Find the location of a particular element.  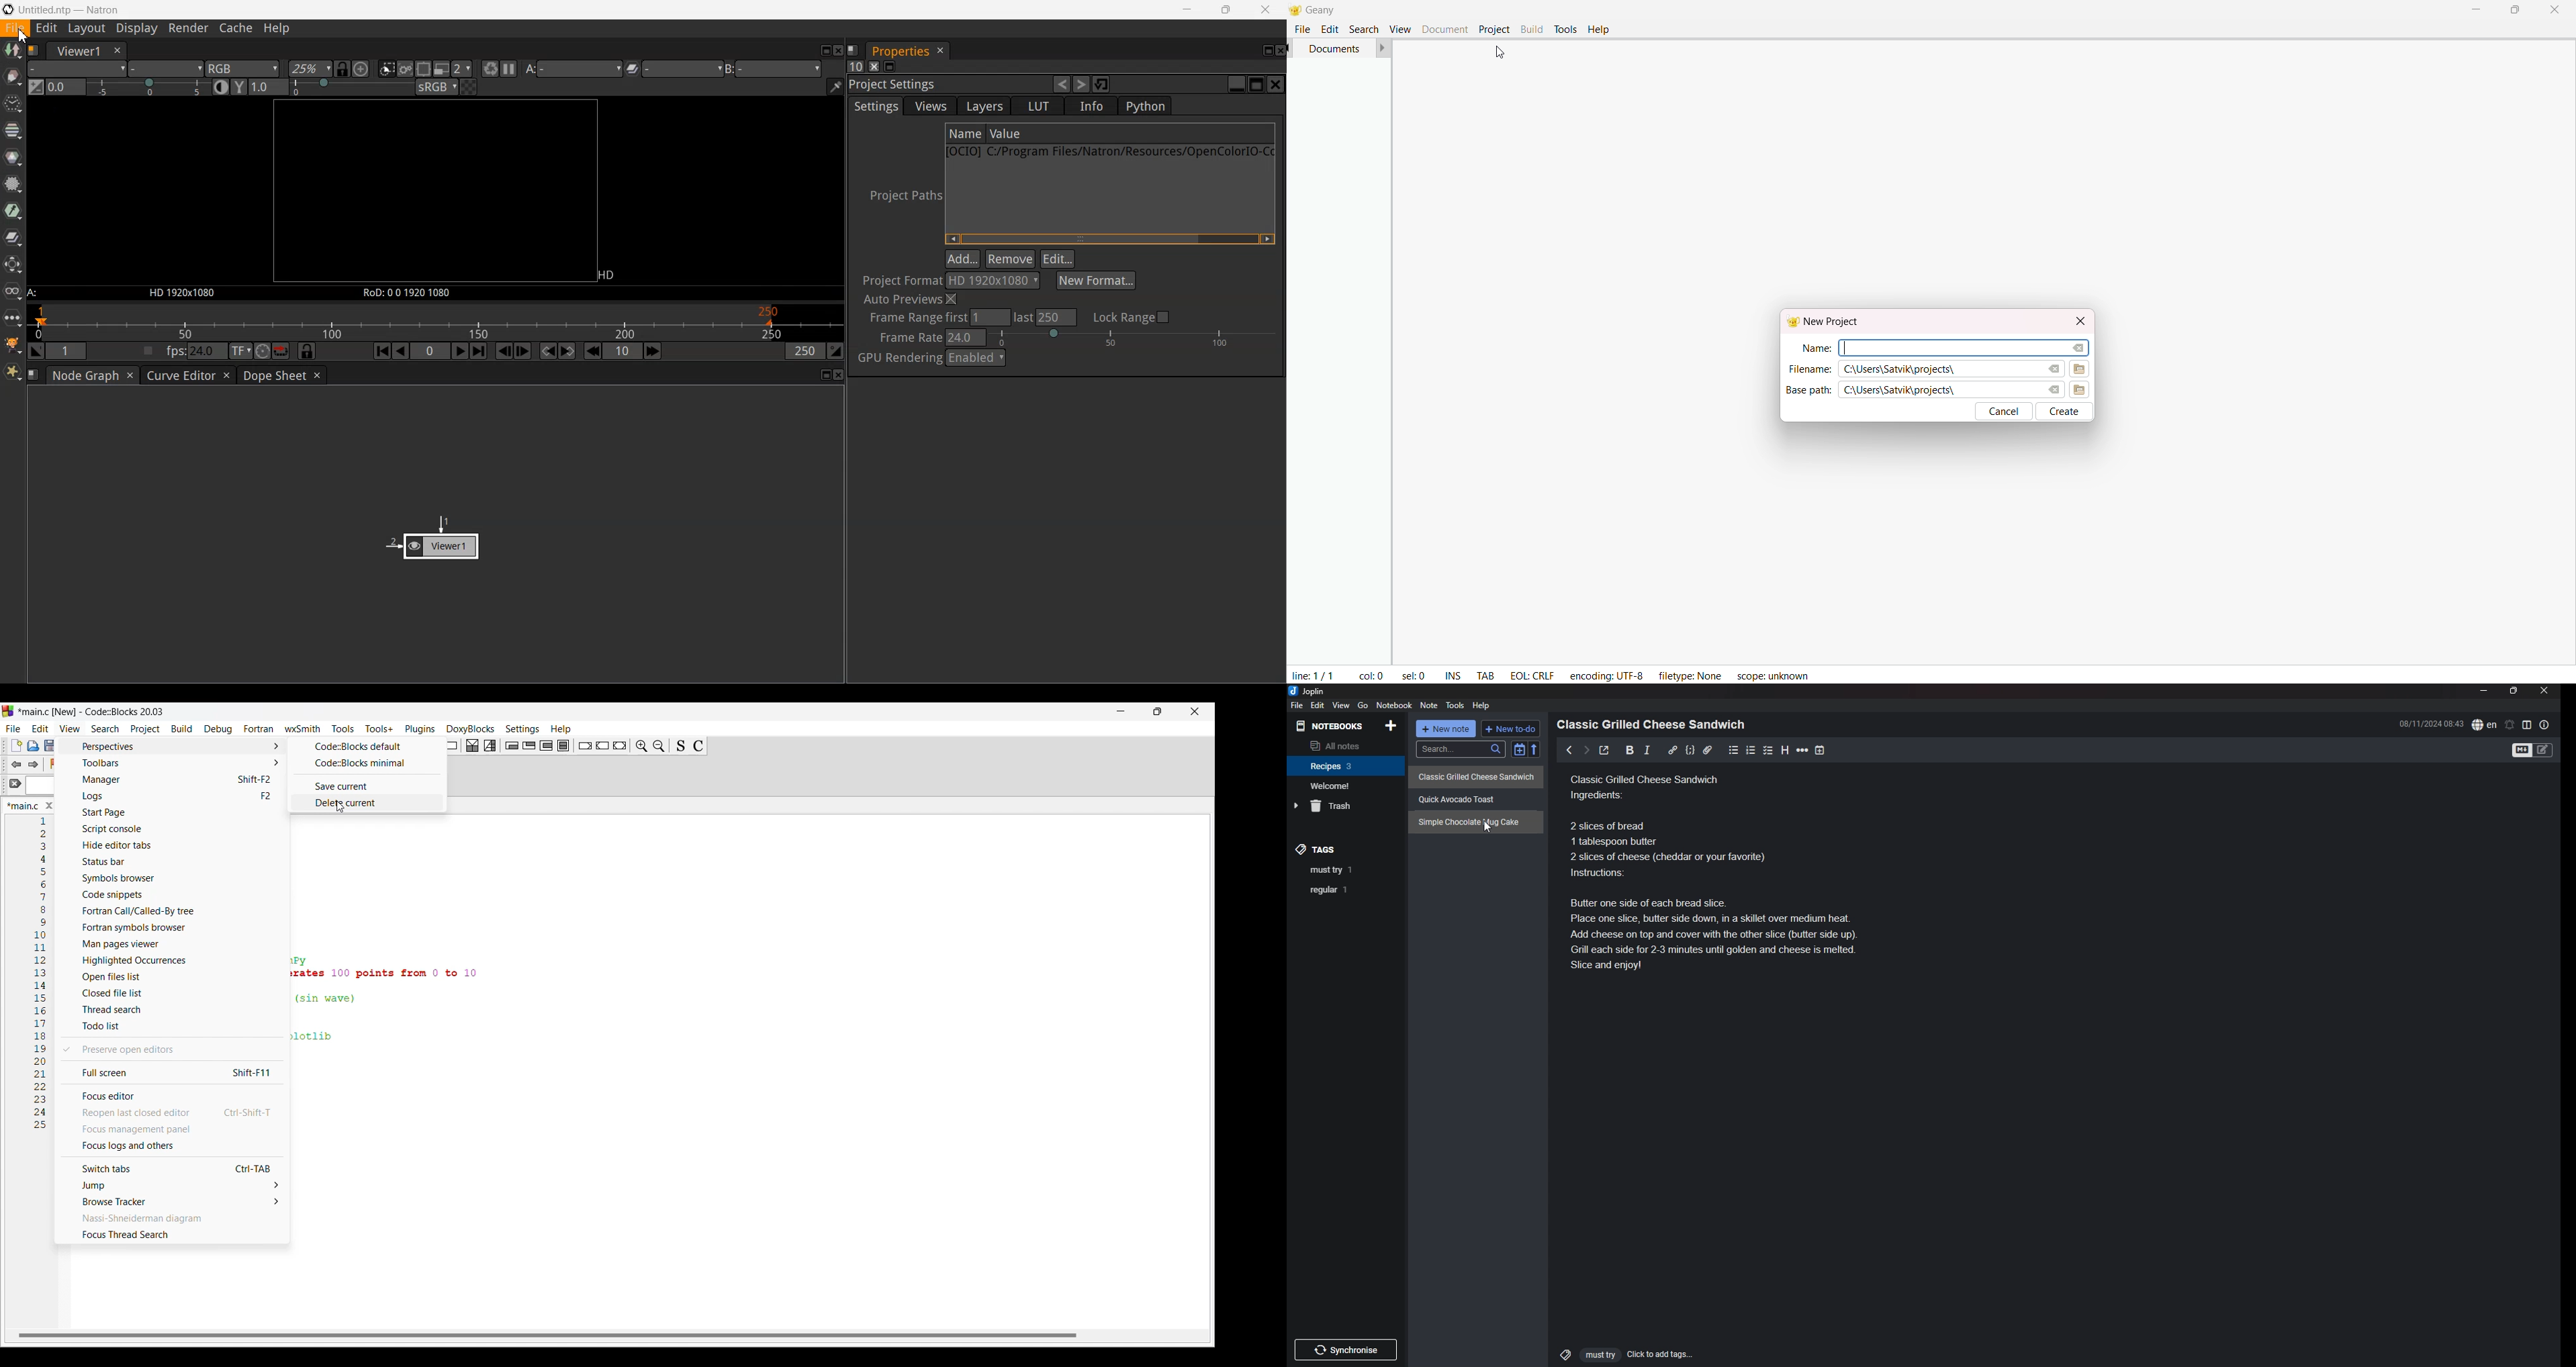

Open is located at coordinates (33, 746).